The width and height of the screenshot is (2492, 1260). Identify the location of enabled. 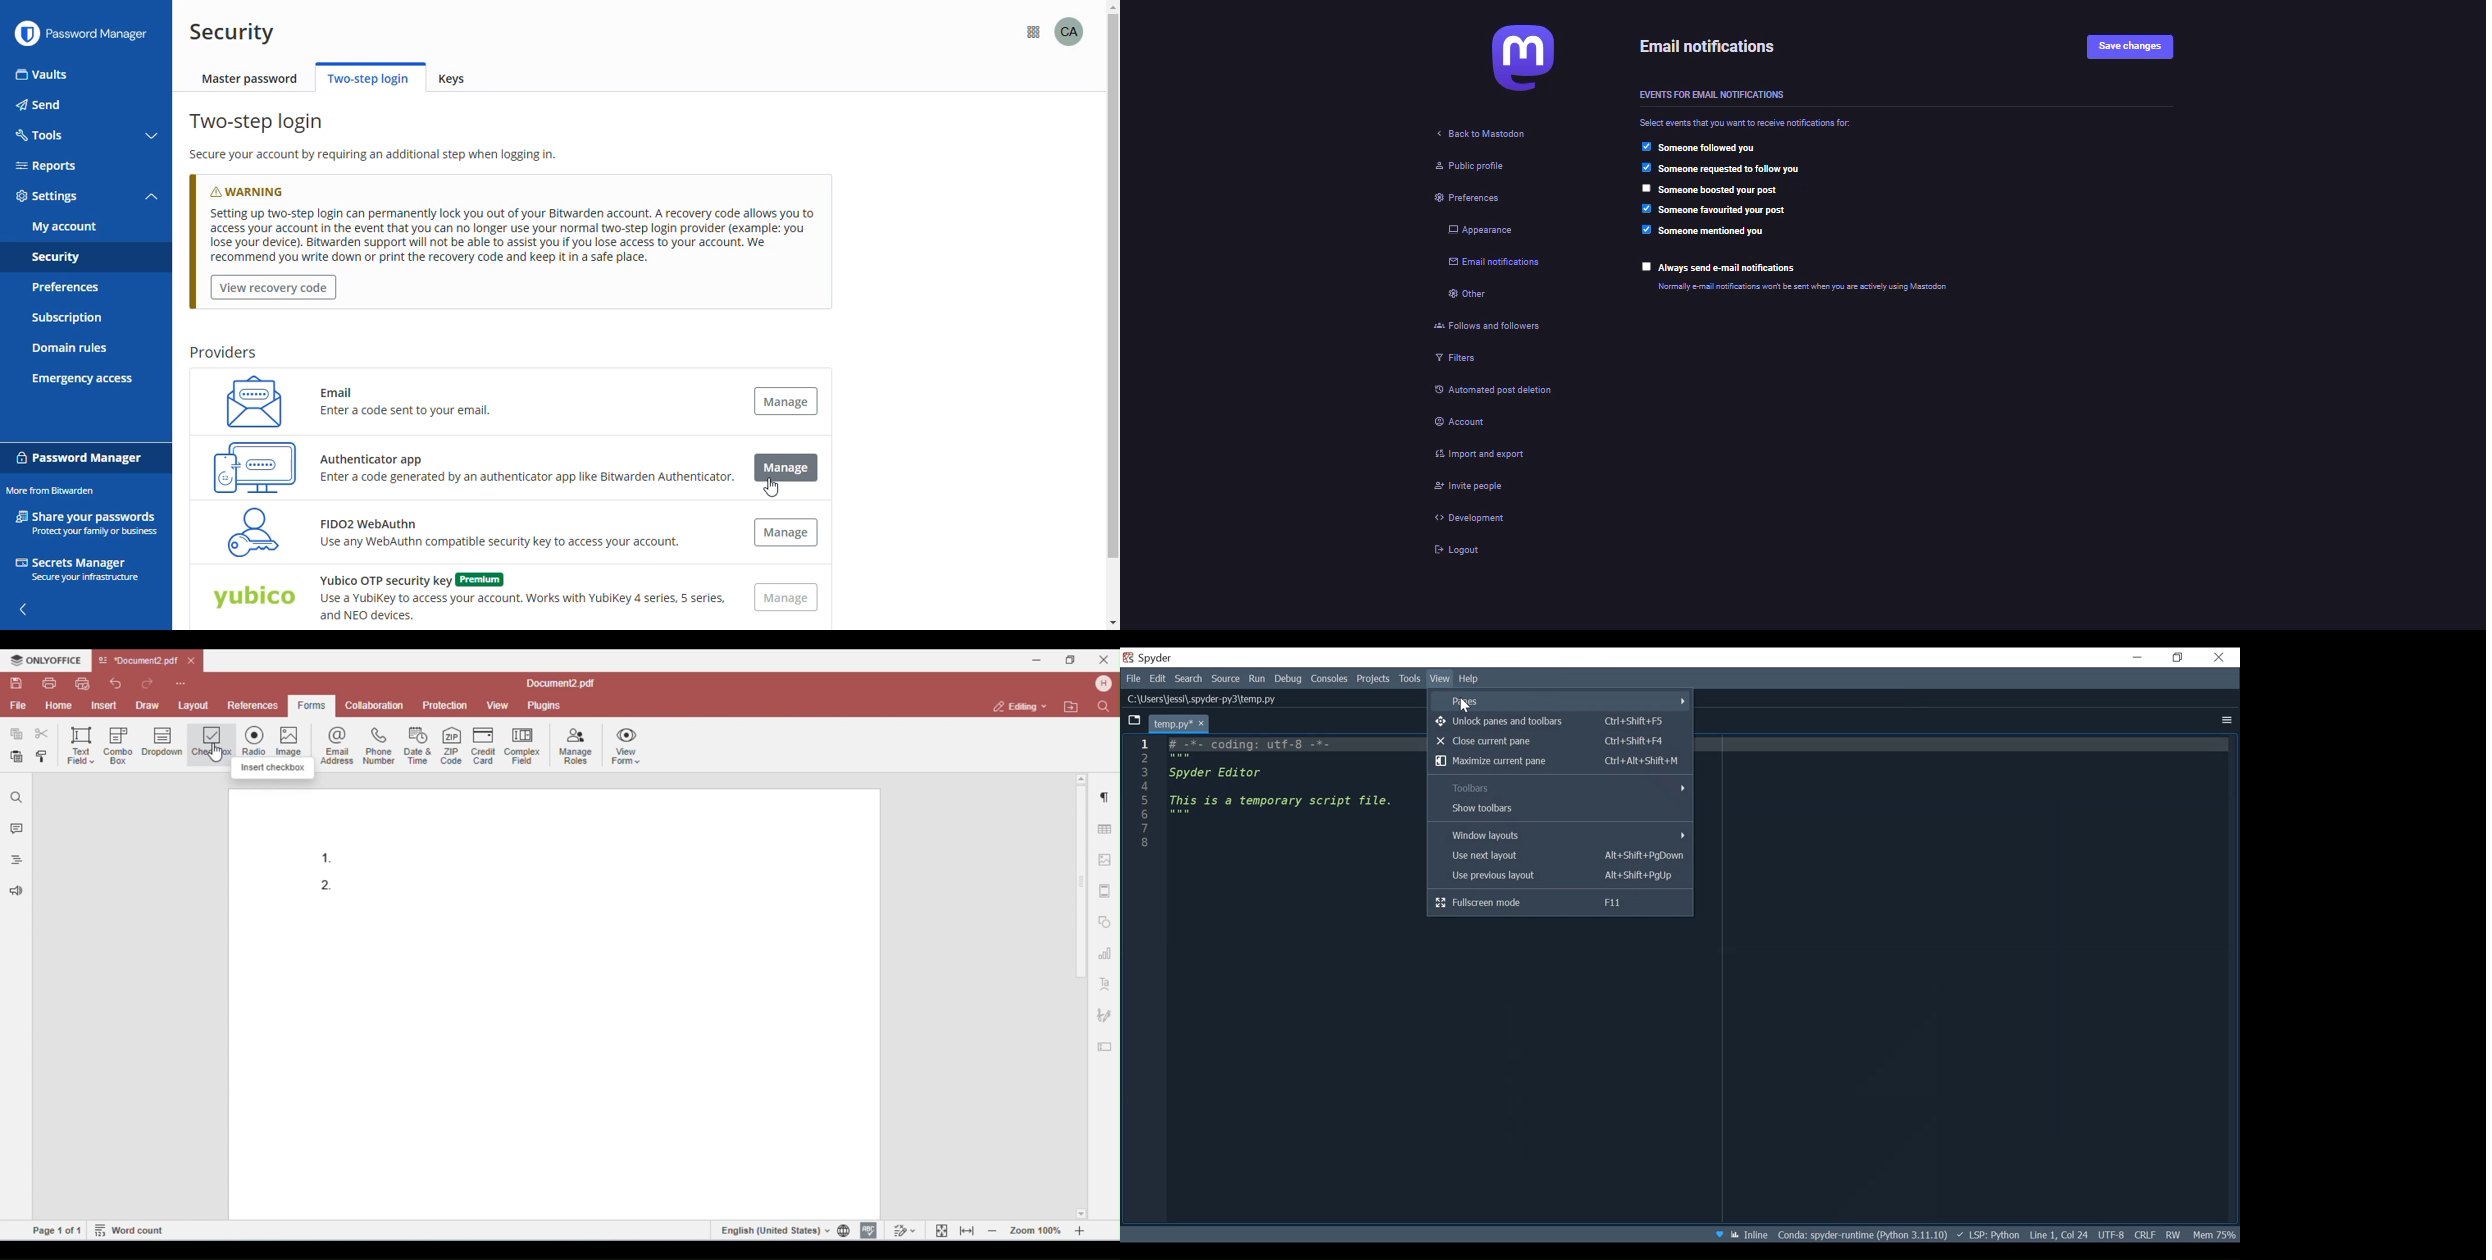
(1645, 230).